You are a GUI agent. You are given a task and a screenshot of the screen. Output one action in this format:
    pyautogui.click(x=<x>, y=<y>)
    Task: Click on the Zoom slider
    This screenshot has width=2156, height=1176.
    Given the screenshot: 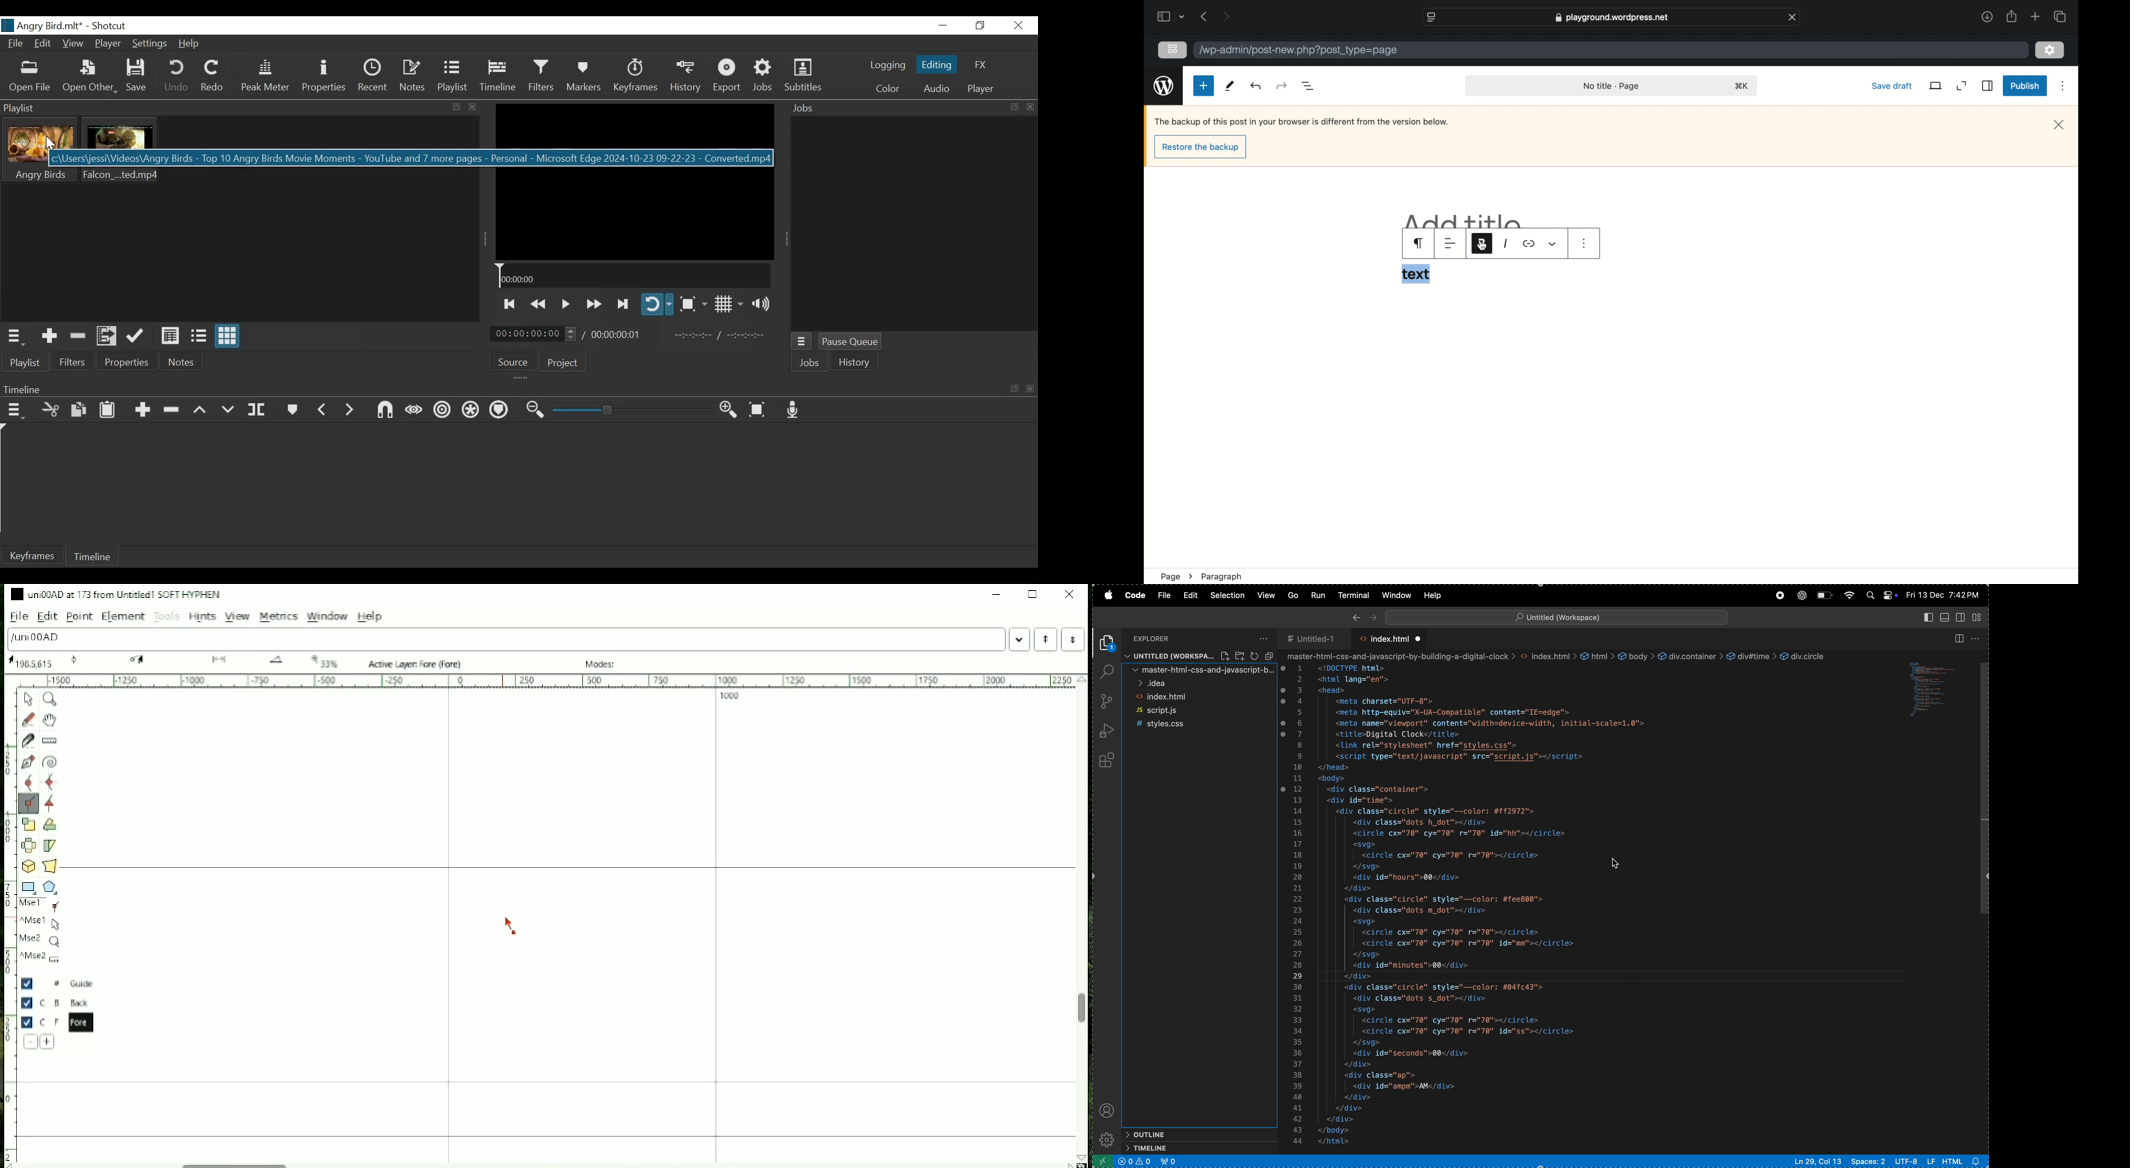 What is the action you would take?
    pyautogui.click(x=630, y=412)
    